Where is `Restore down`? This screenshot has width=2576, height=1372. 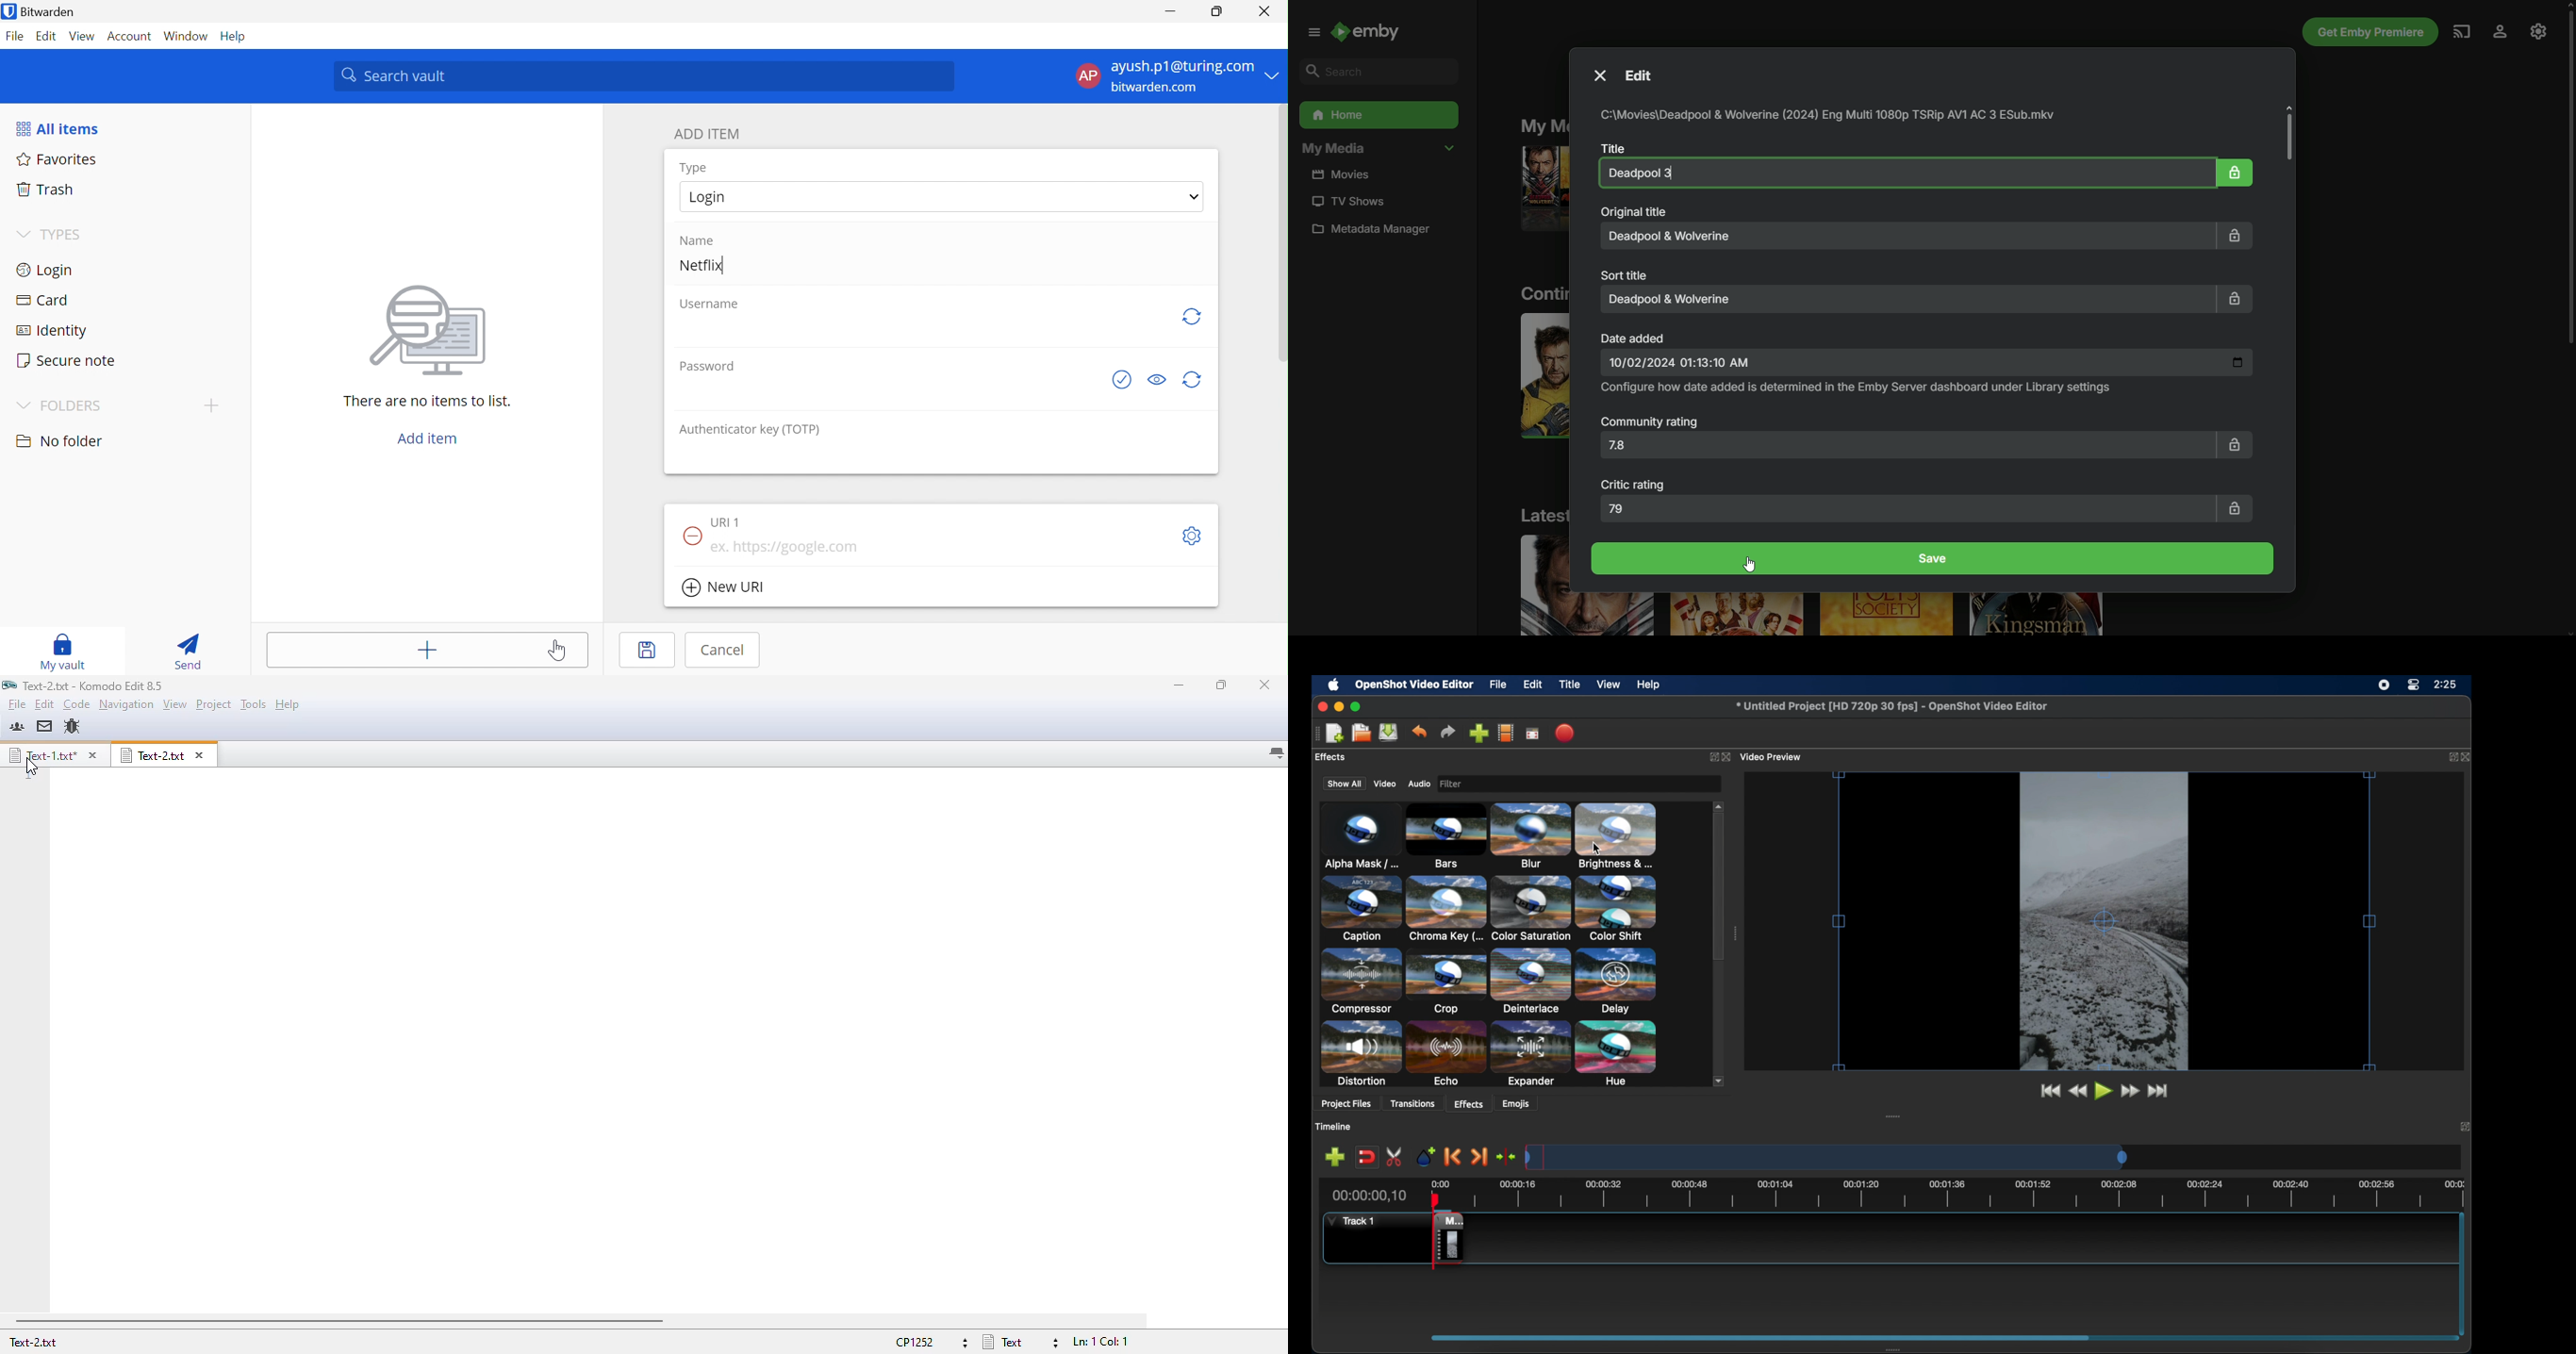 Restore down is located at coordinates (1219, 12).